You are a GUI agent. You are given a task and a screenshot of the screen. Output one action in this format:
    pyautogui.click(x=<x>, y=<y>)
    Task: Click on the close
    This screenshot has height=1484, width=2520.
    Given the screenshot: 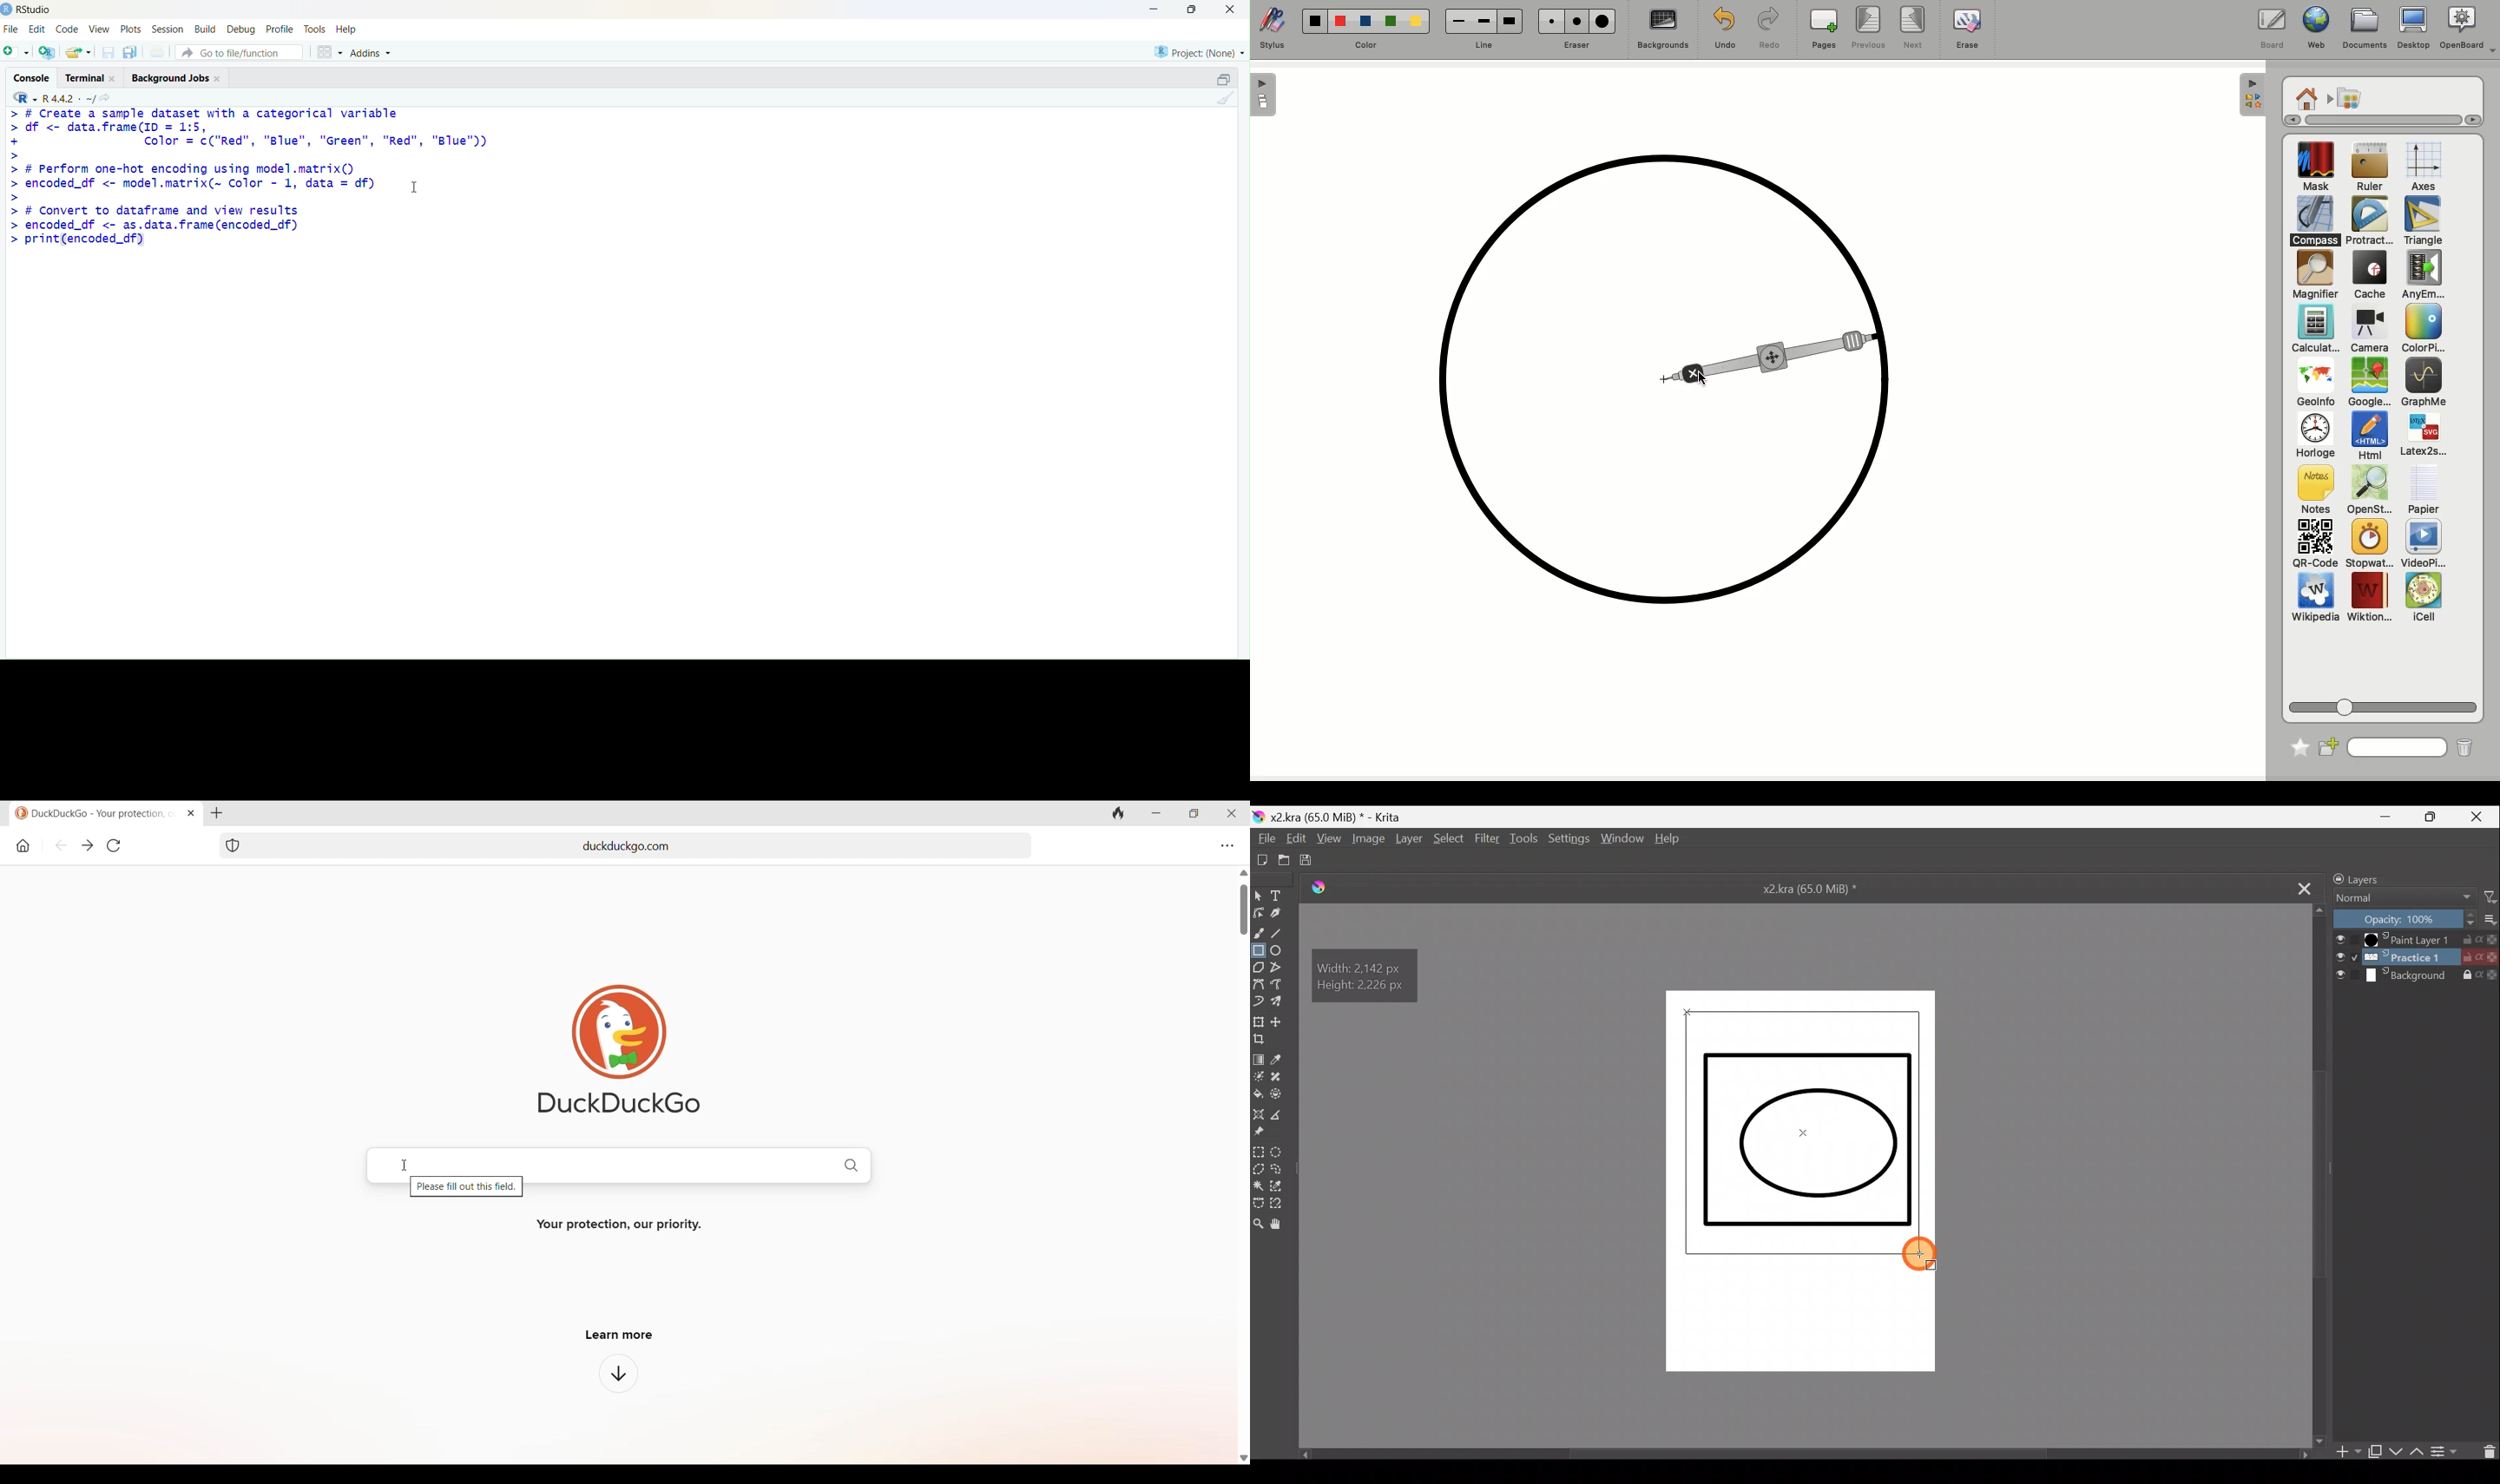 What is the action you would take?
    pyautogui.click(x=114, y=79)
    